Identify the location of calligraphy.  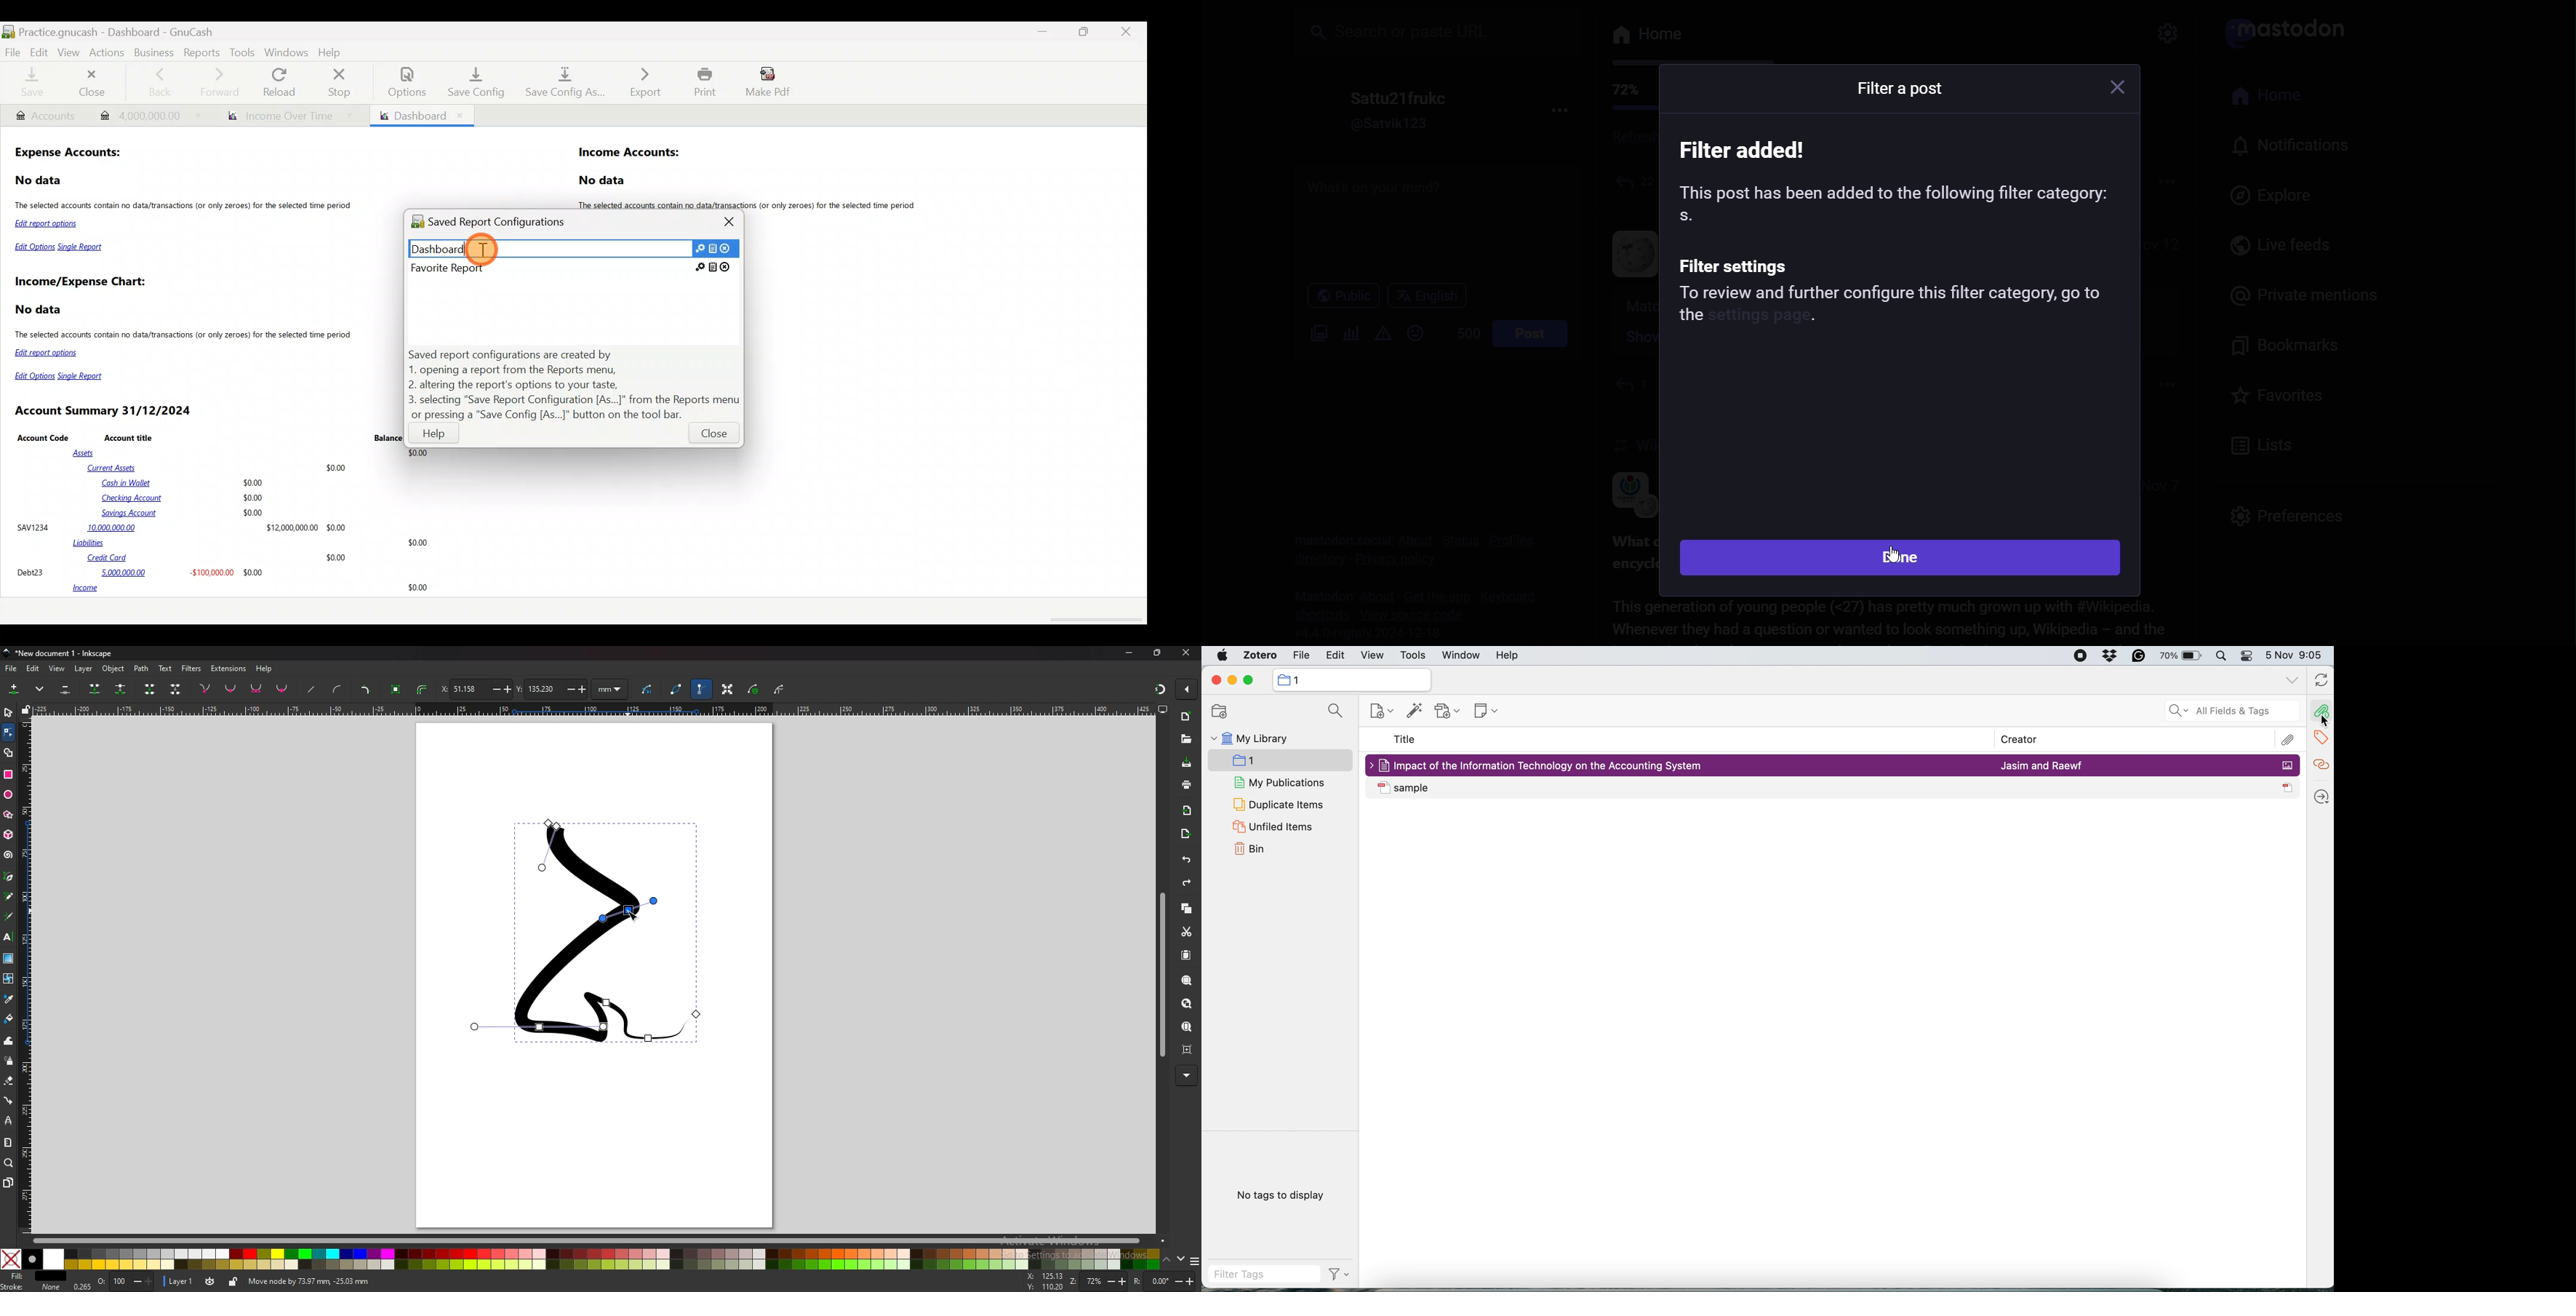
(9, 917).